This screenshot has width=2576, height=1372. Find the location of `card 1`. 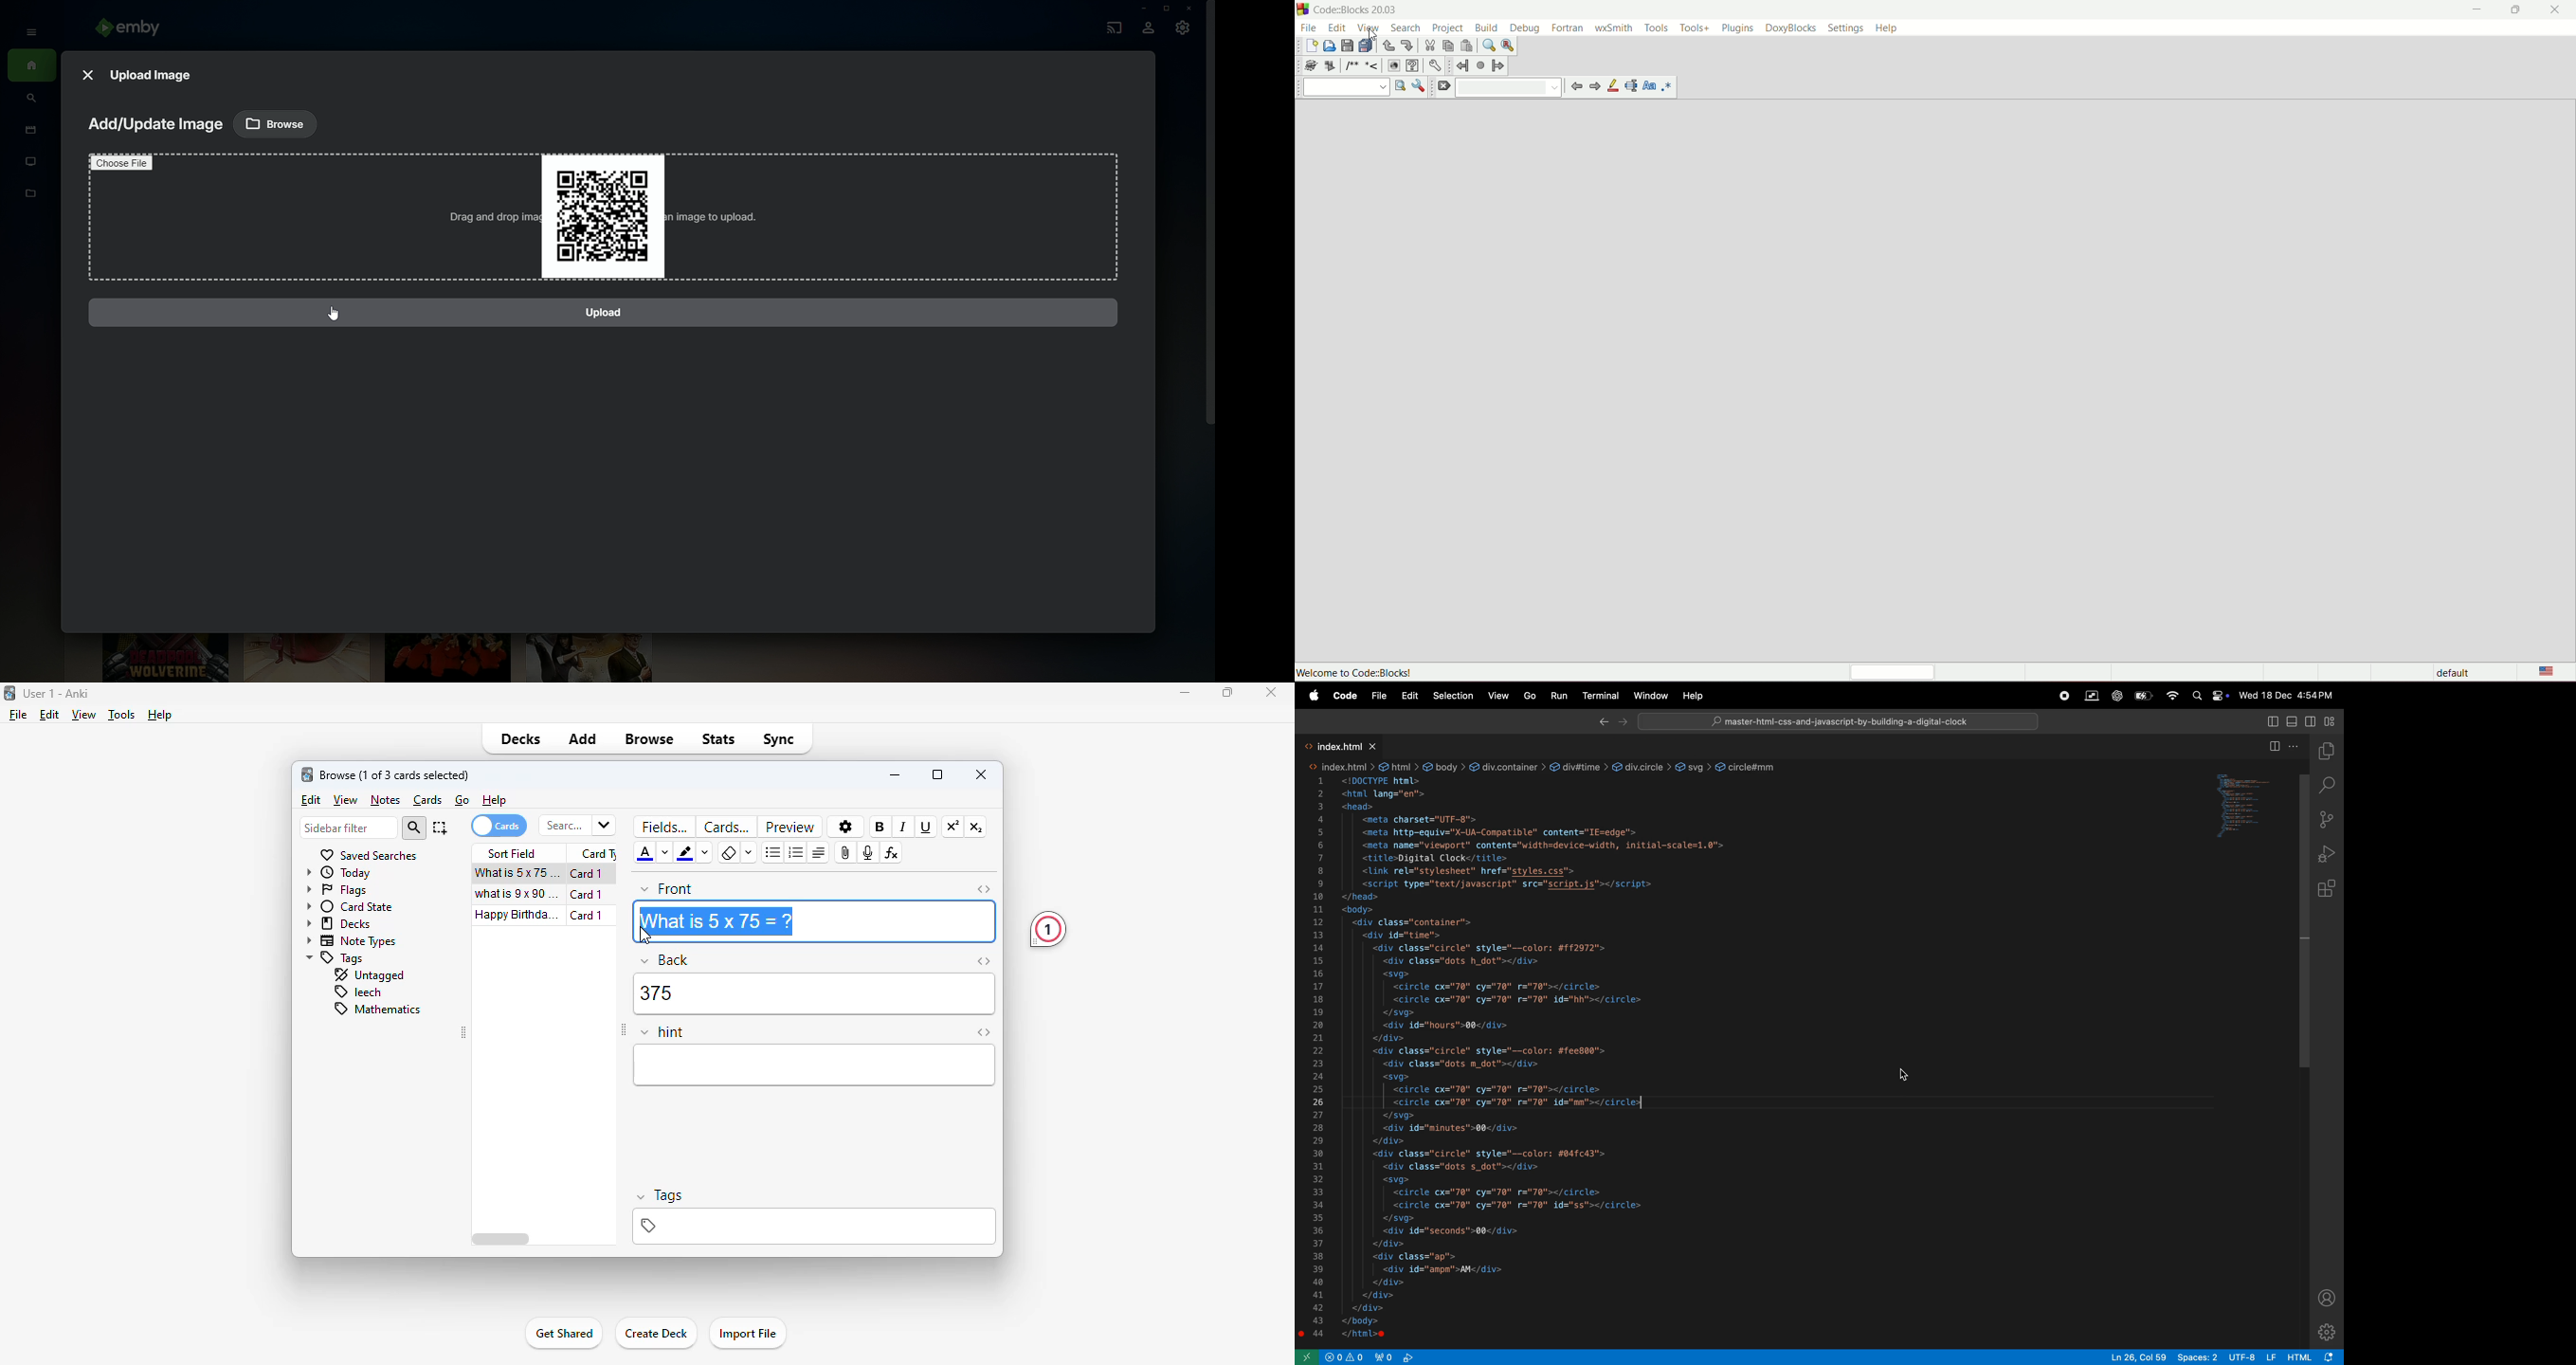

card 1 is located at coordinates (588, 895).